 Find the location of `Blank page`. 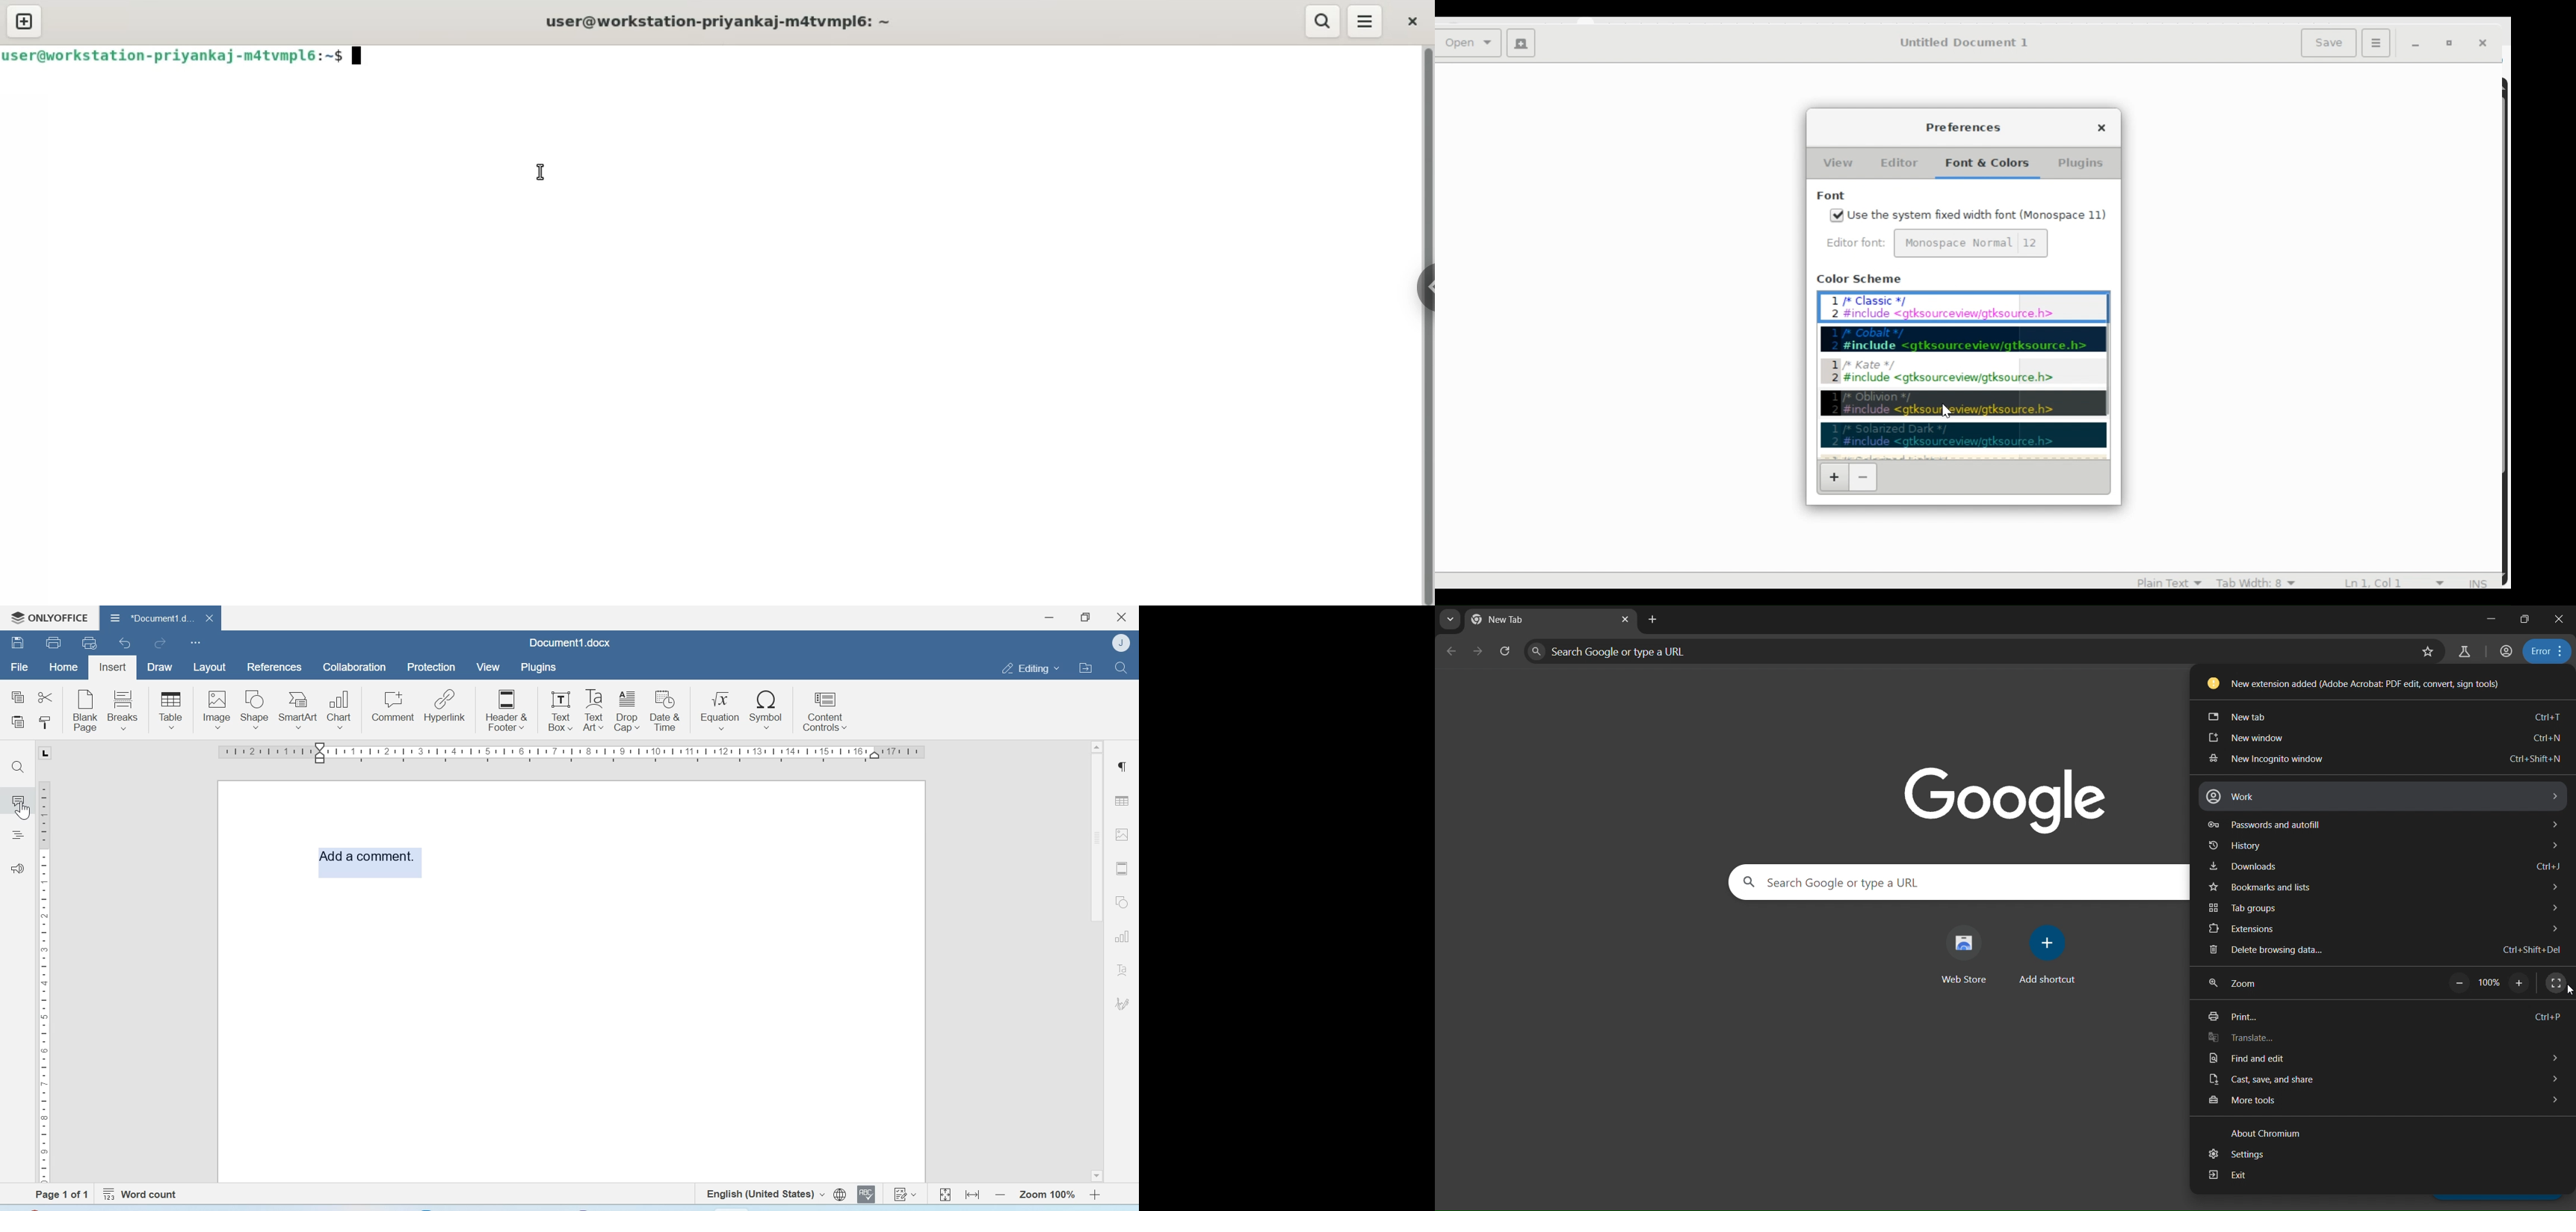

Blank page is located at coordinates (86, 710).